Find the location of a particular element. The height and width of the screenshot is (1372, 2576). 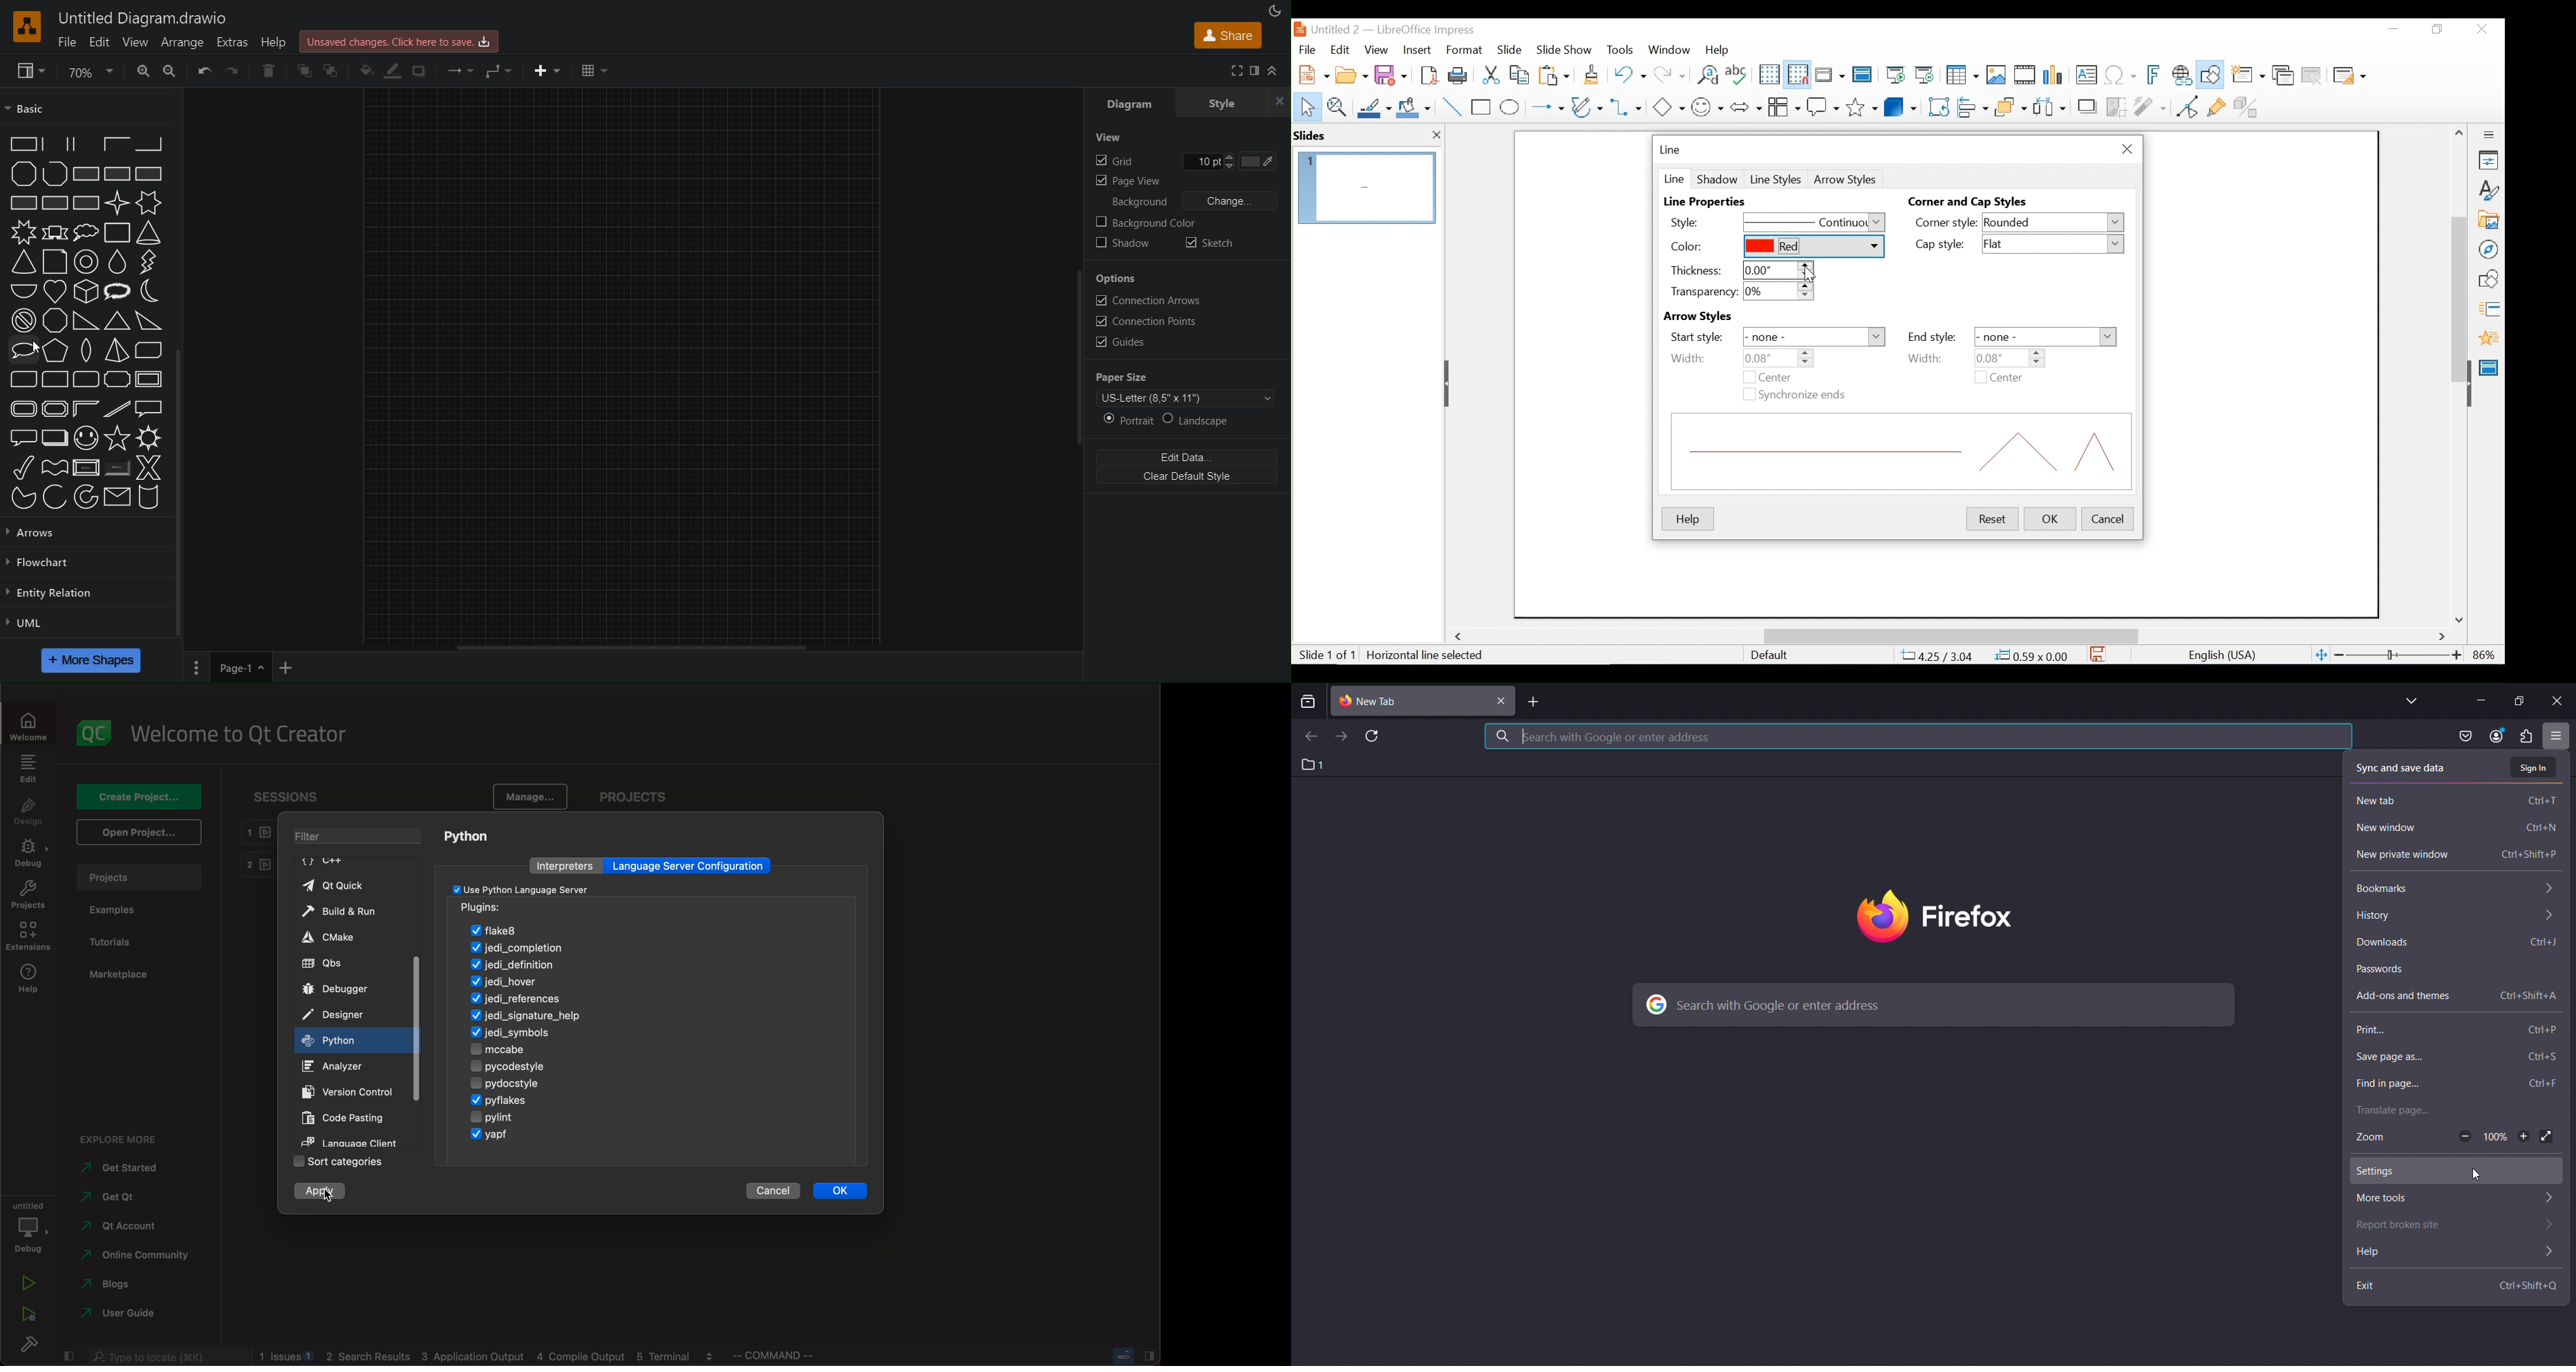

Slide Layout is located at coordinates (2348, 77).